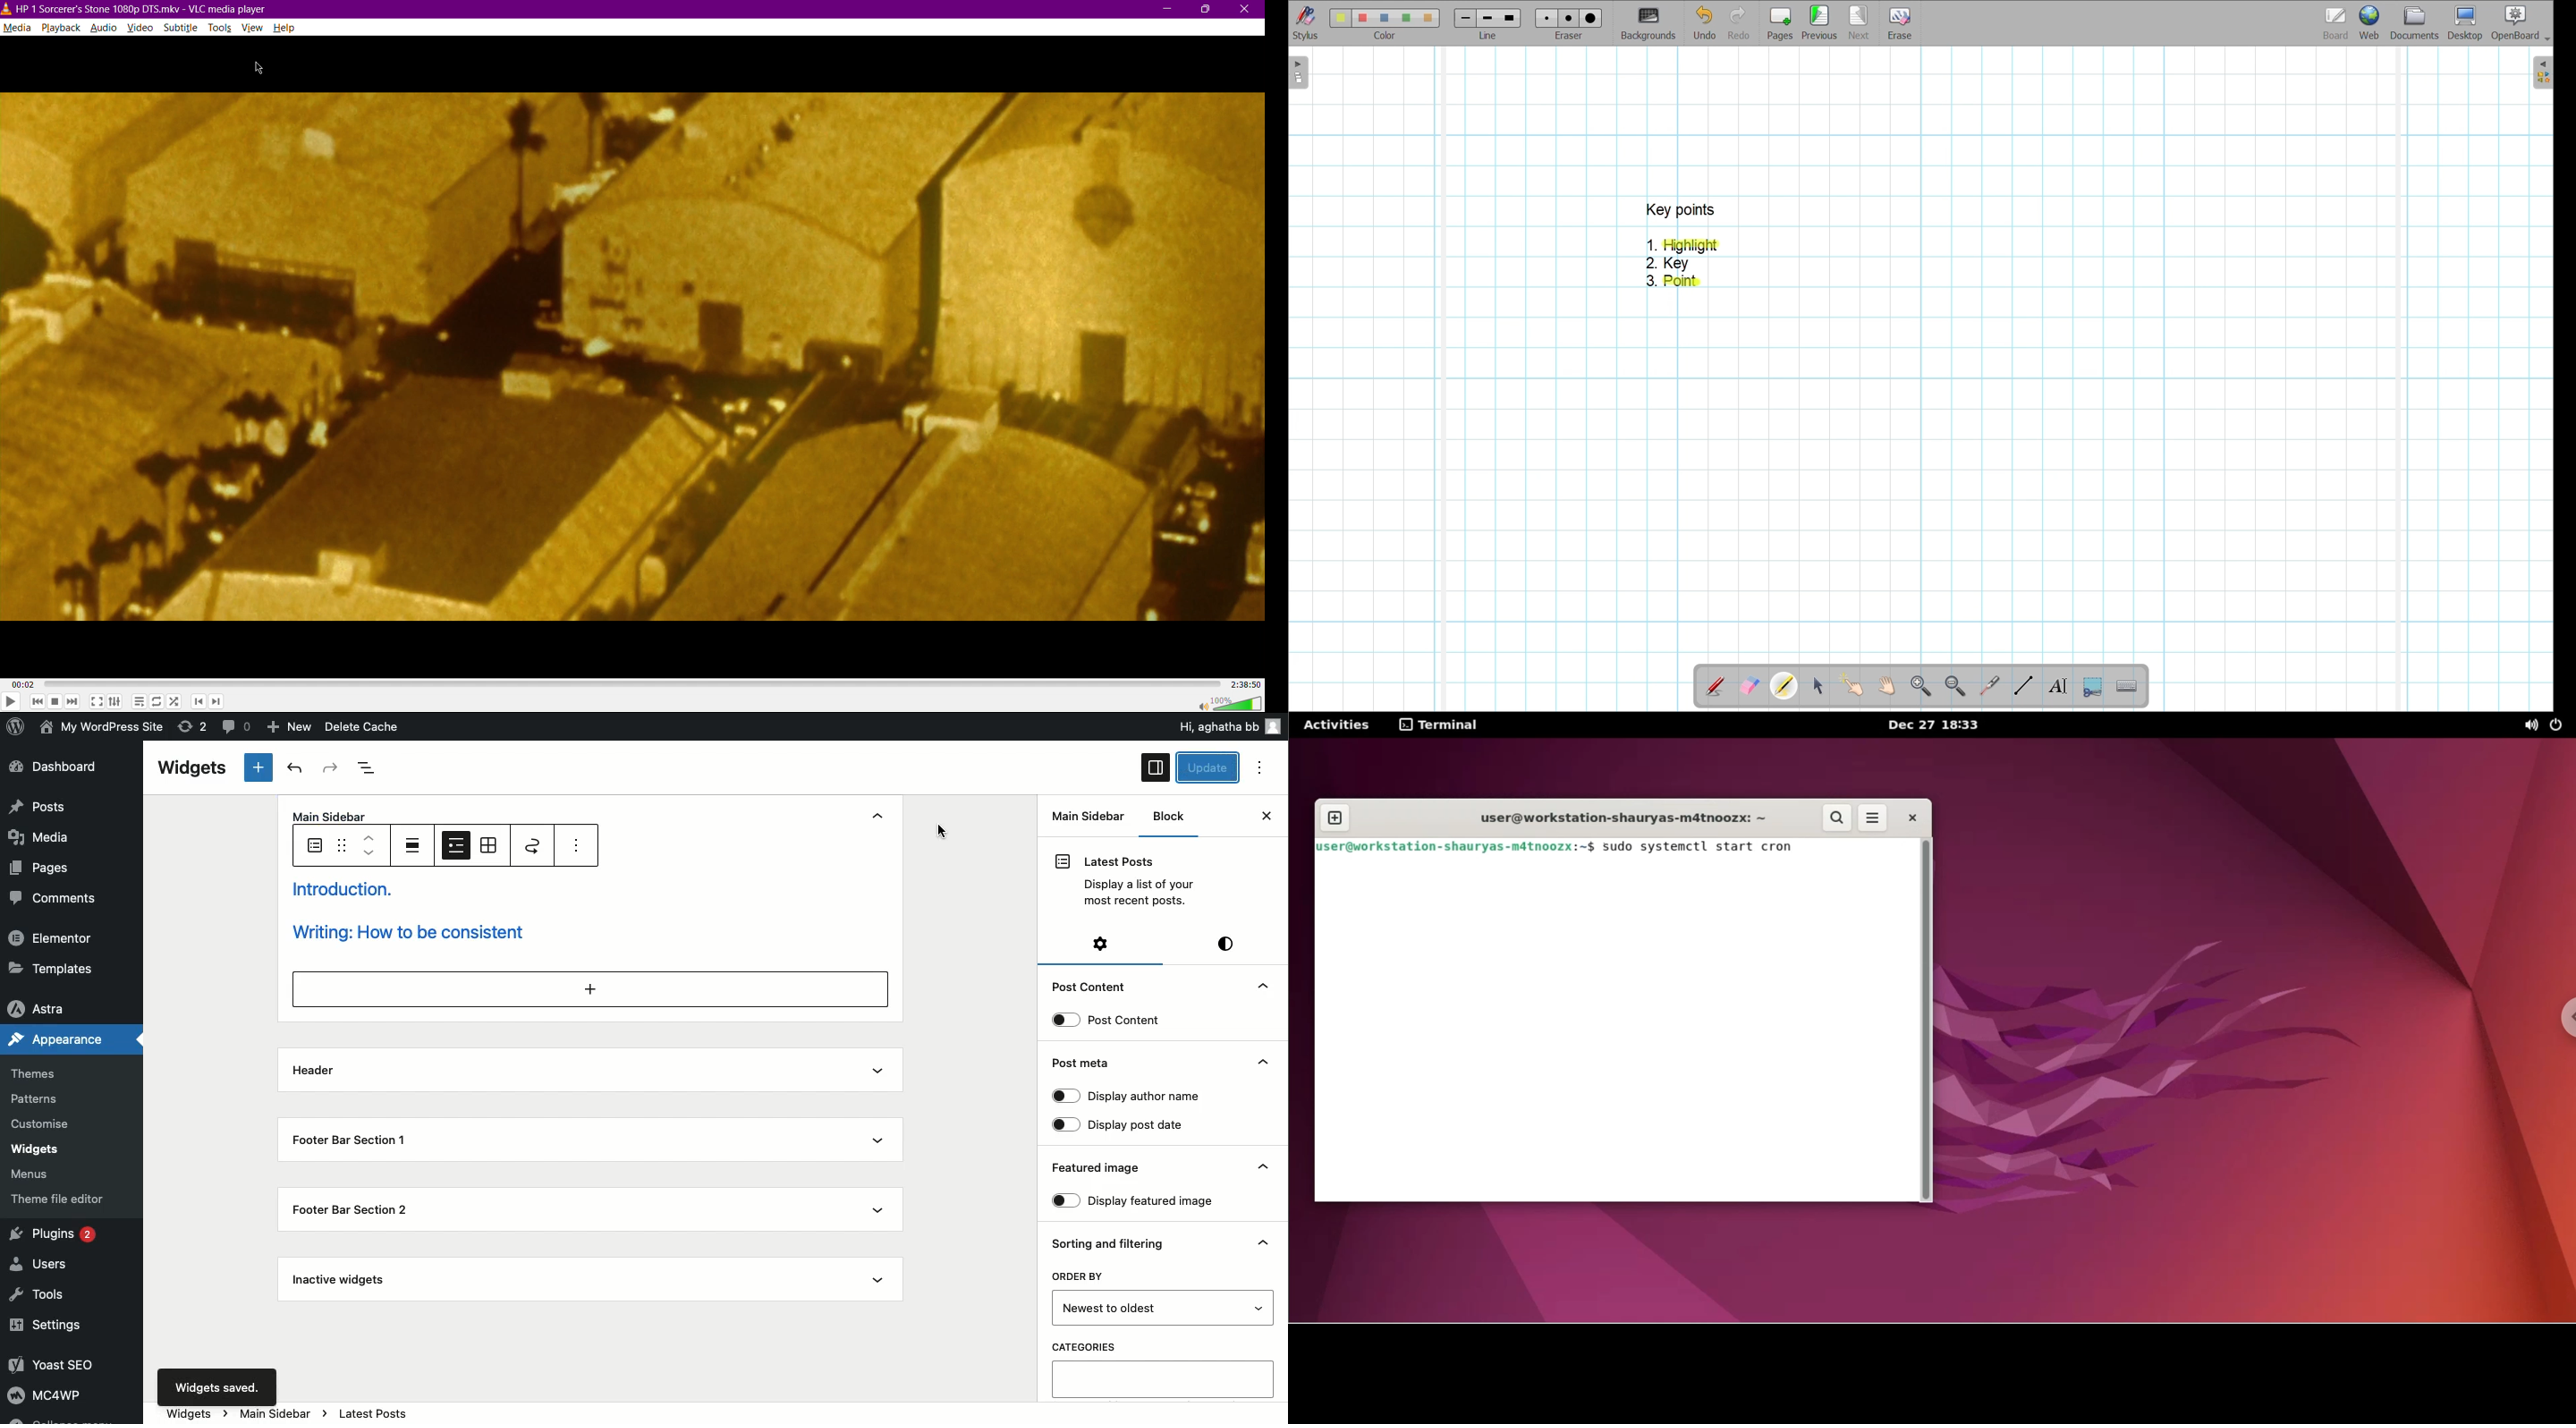 Image resolution: width=2576 pixels, height=1428 pixels. I want to click on close, so click(1911, 818).